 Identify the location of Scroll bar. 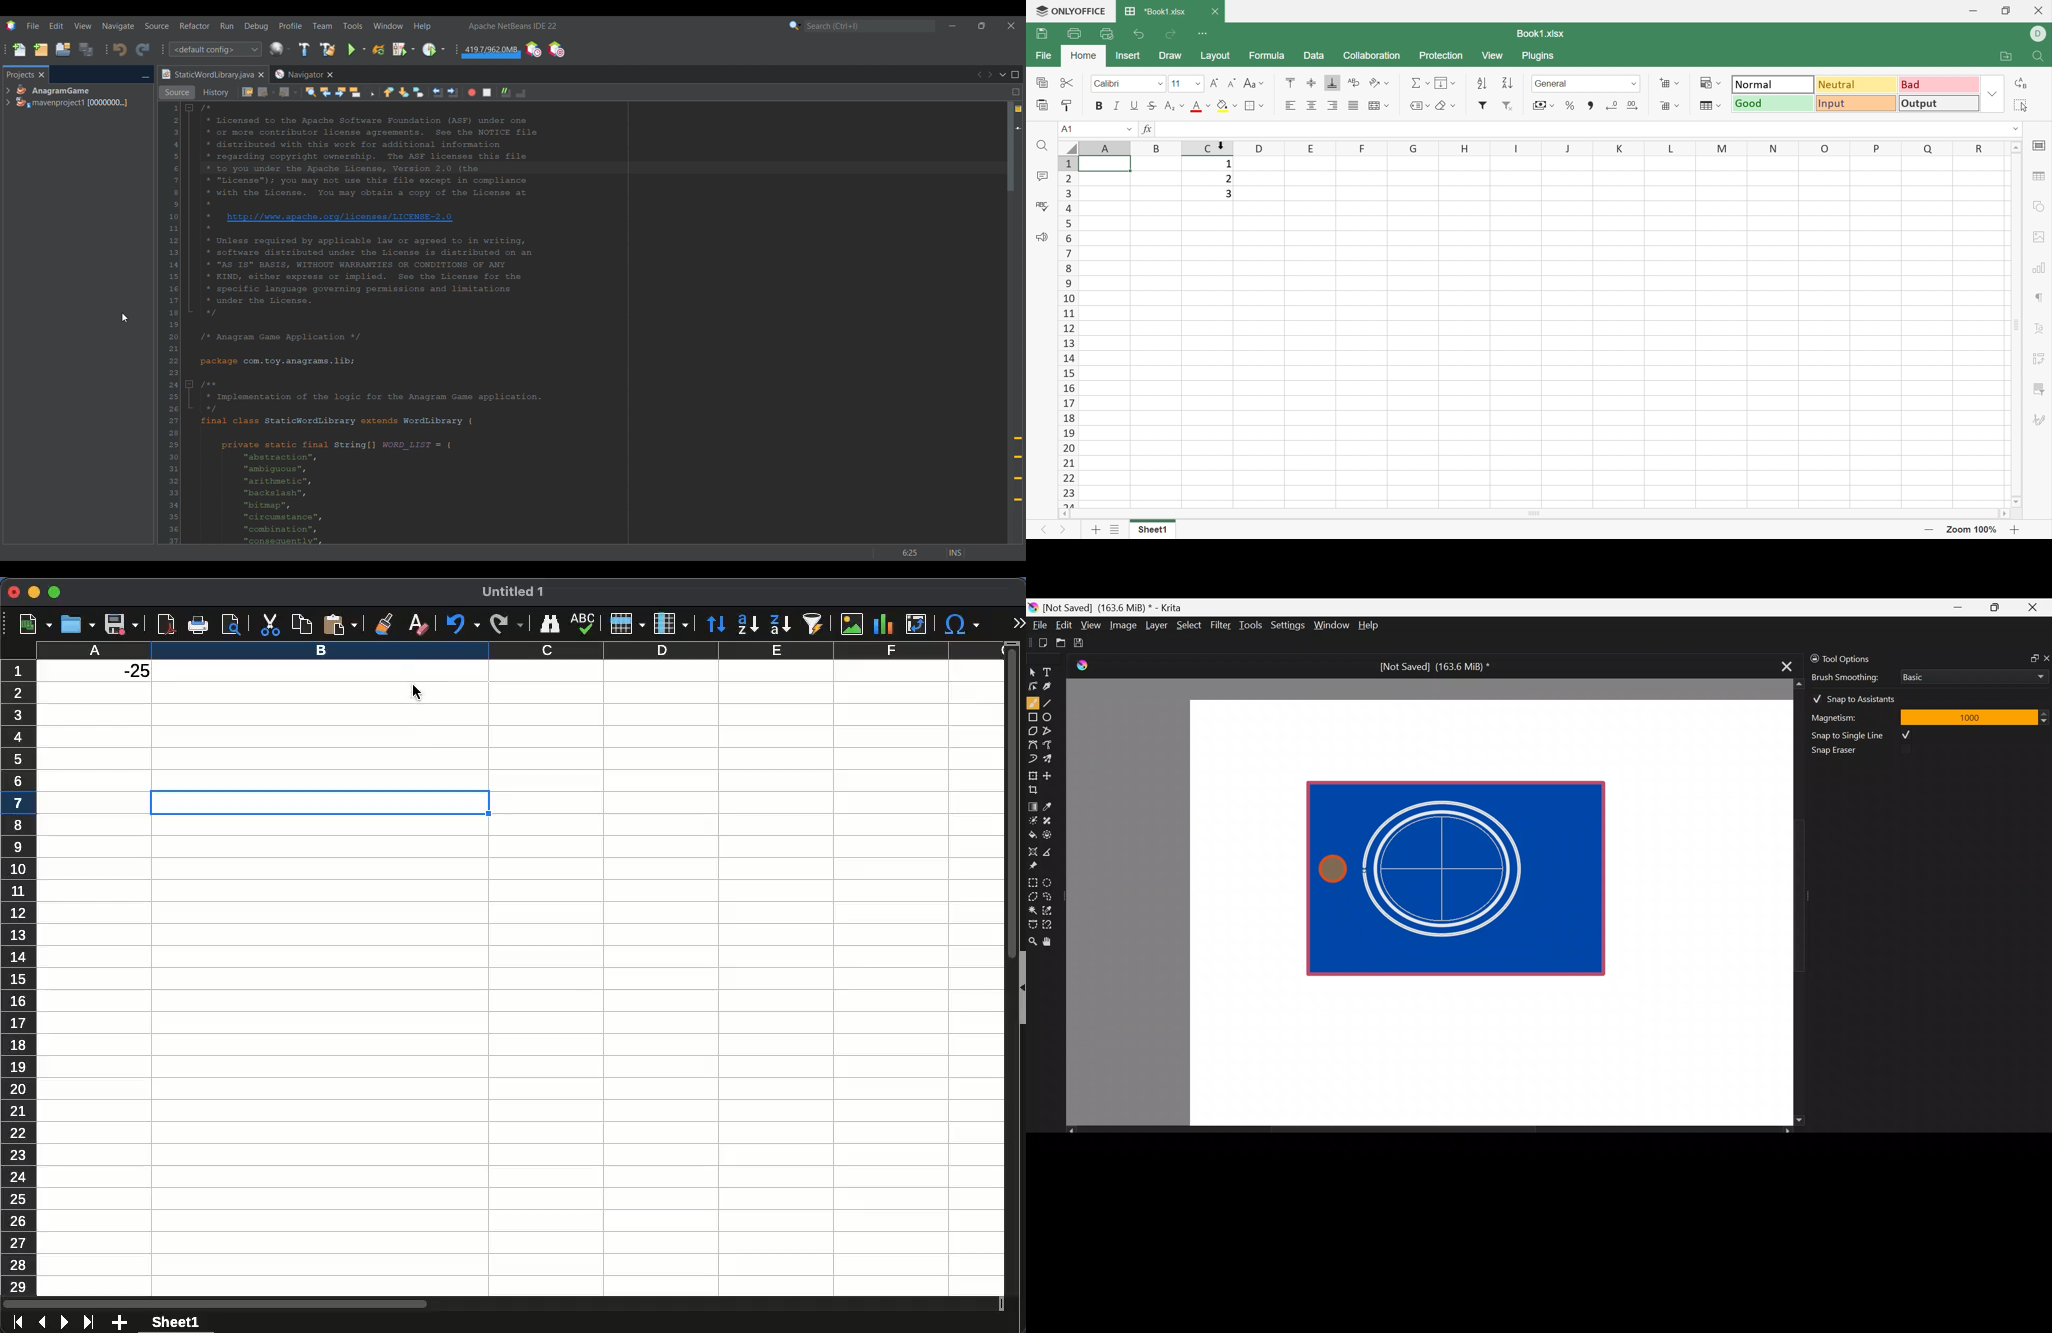
(1429, 1131).